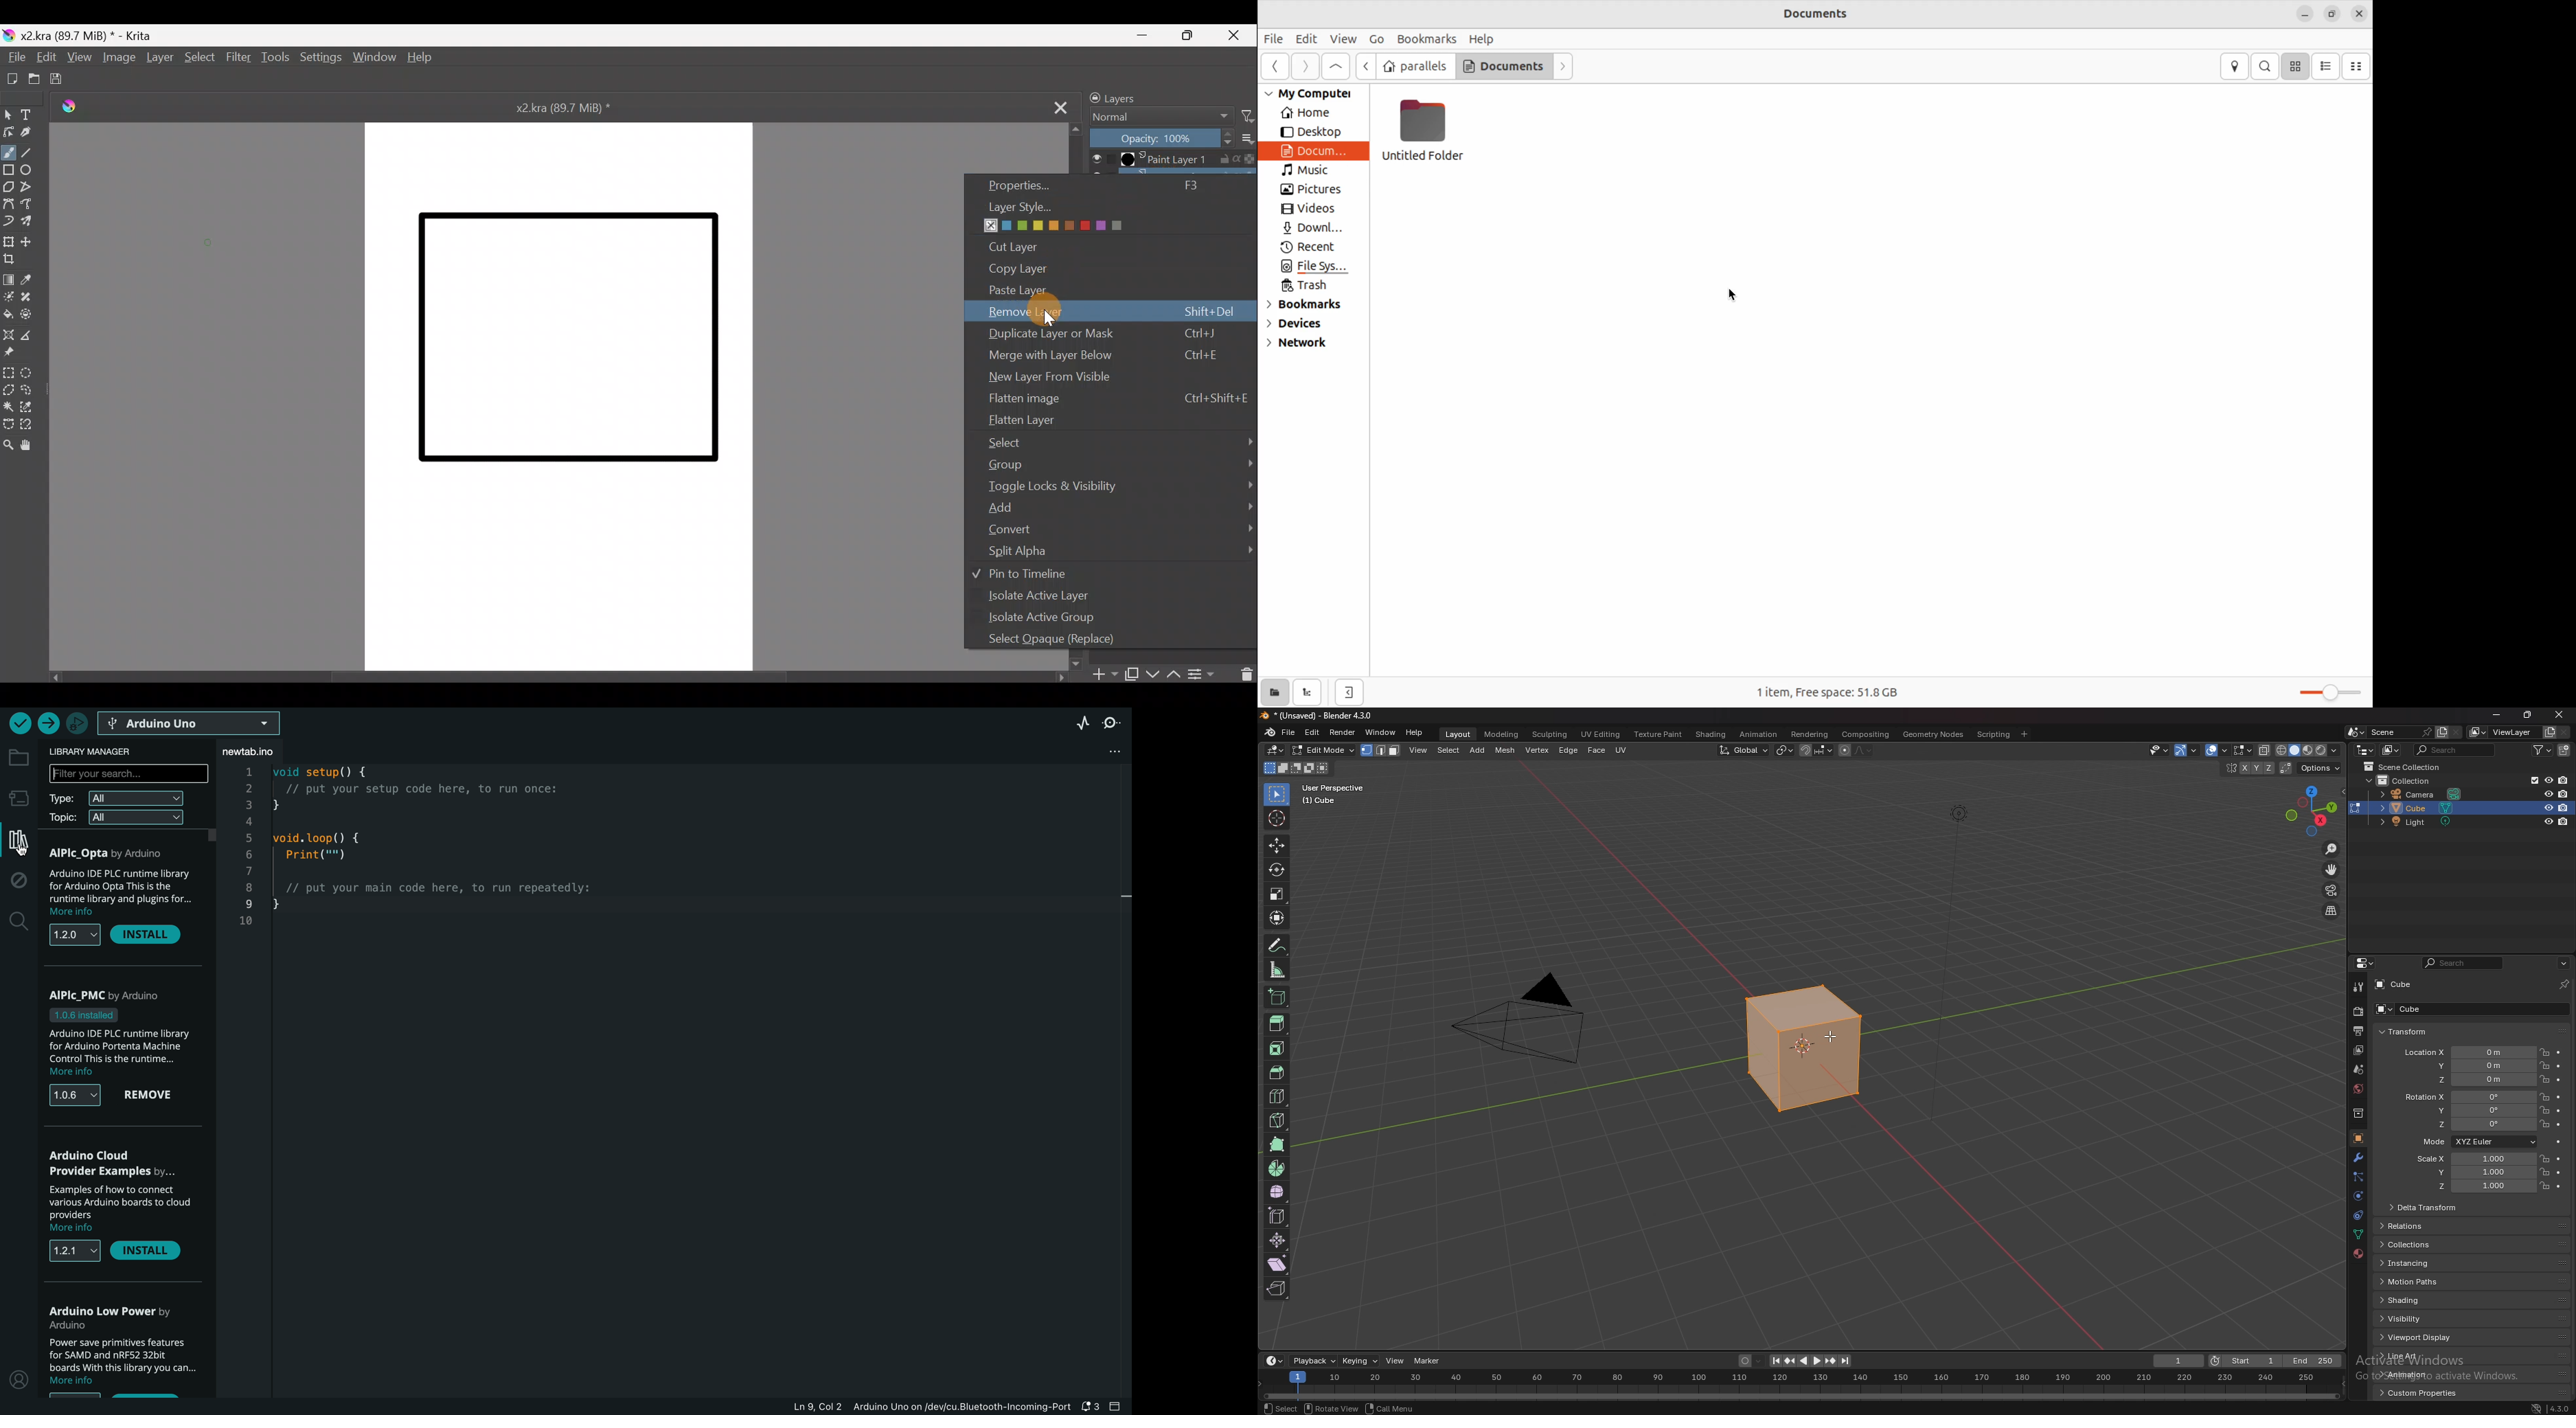 Image resolution: width=2576 pixels, height=1428 pixels. Describe the element at coordinates (2420, 793) in the screenshot. I see `camera` at that location.